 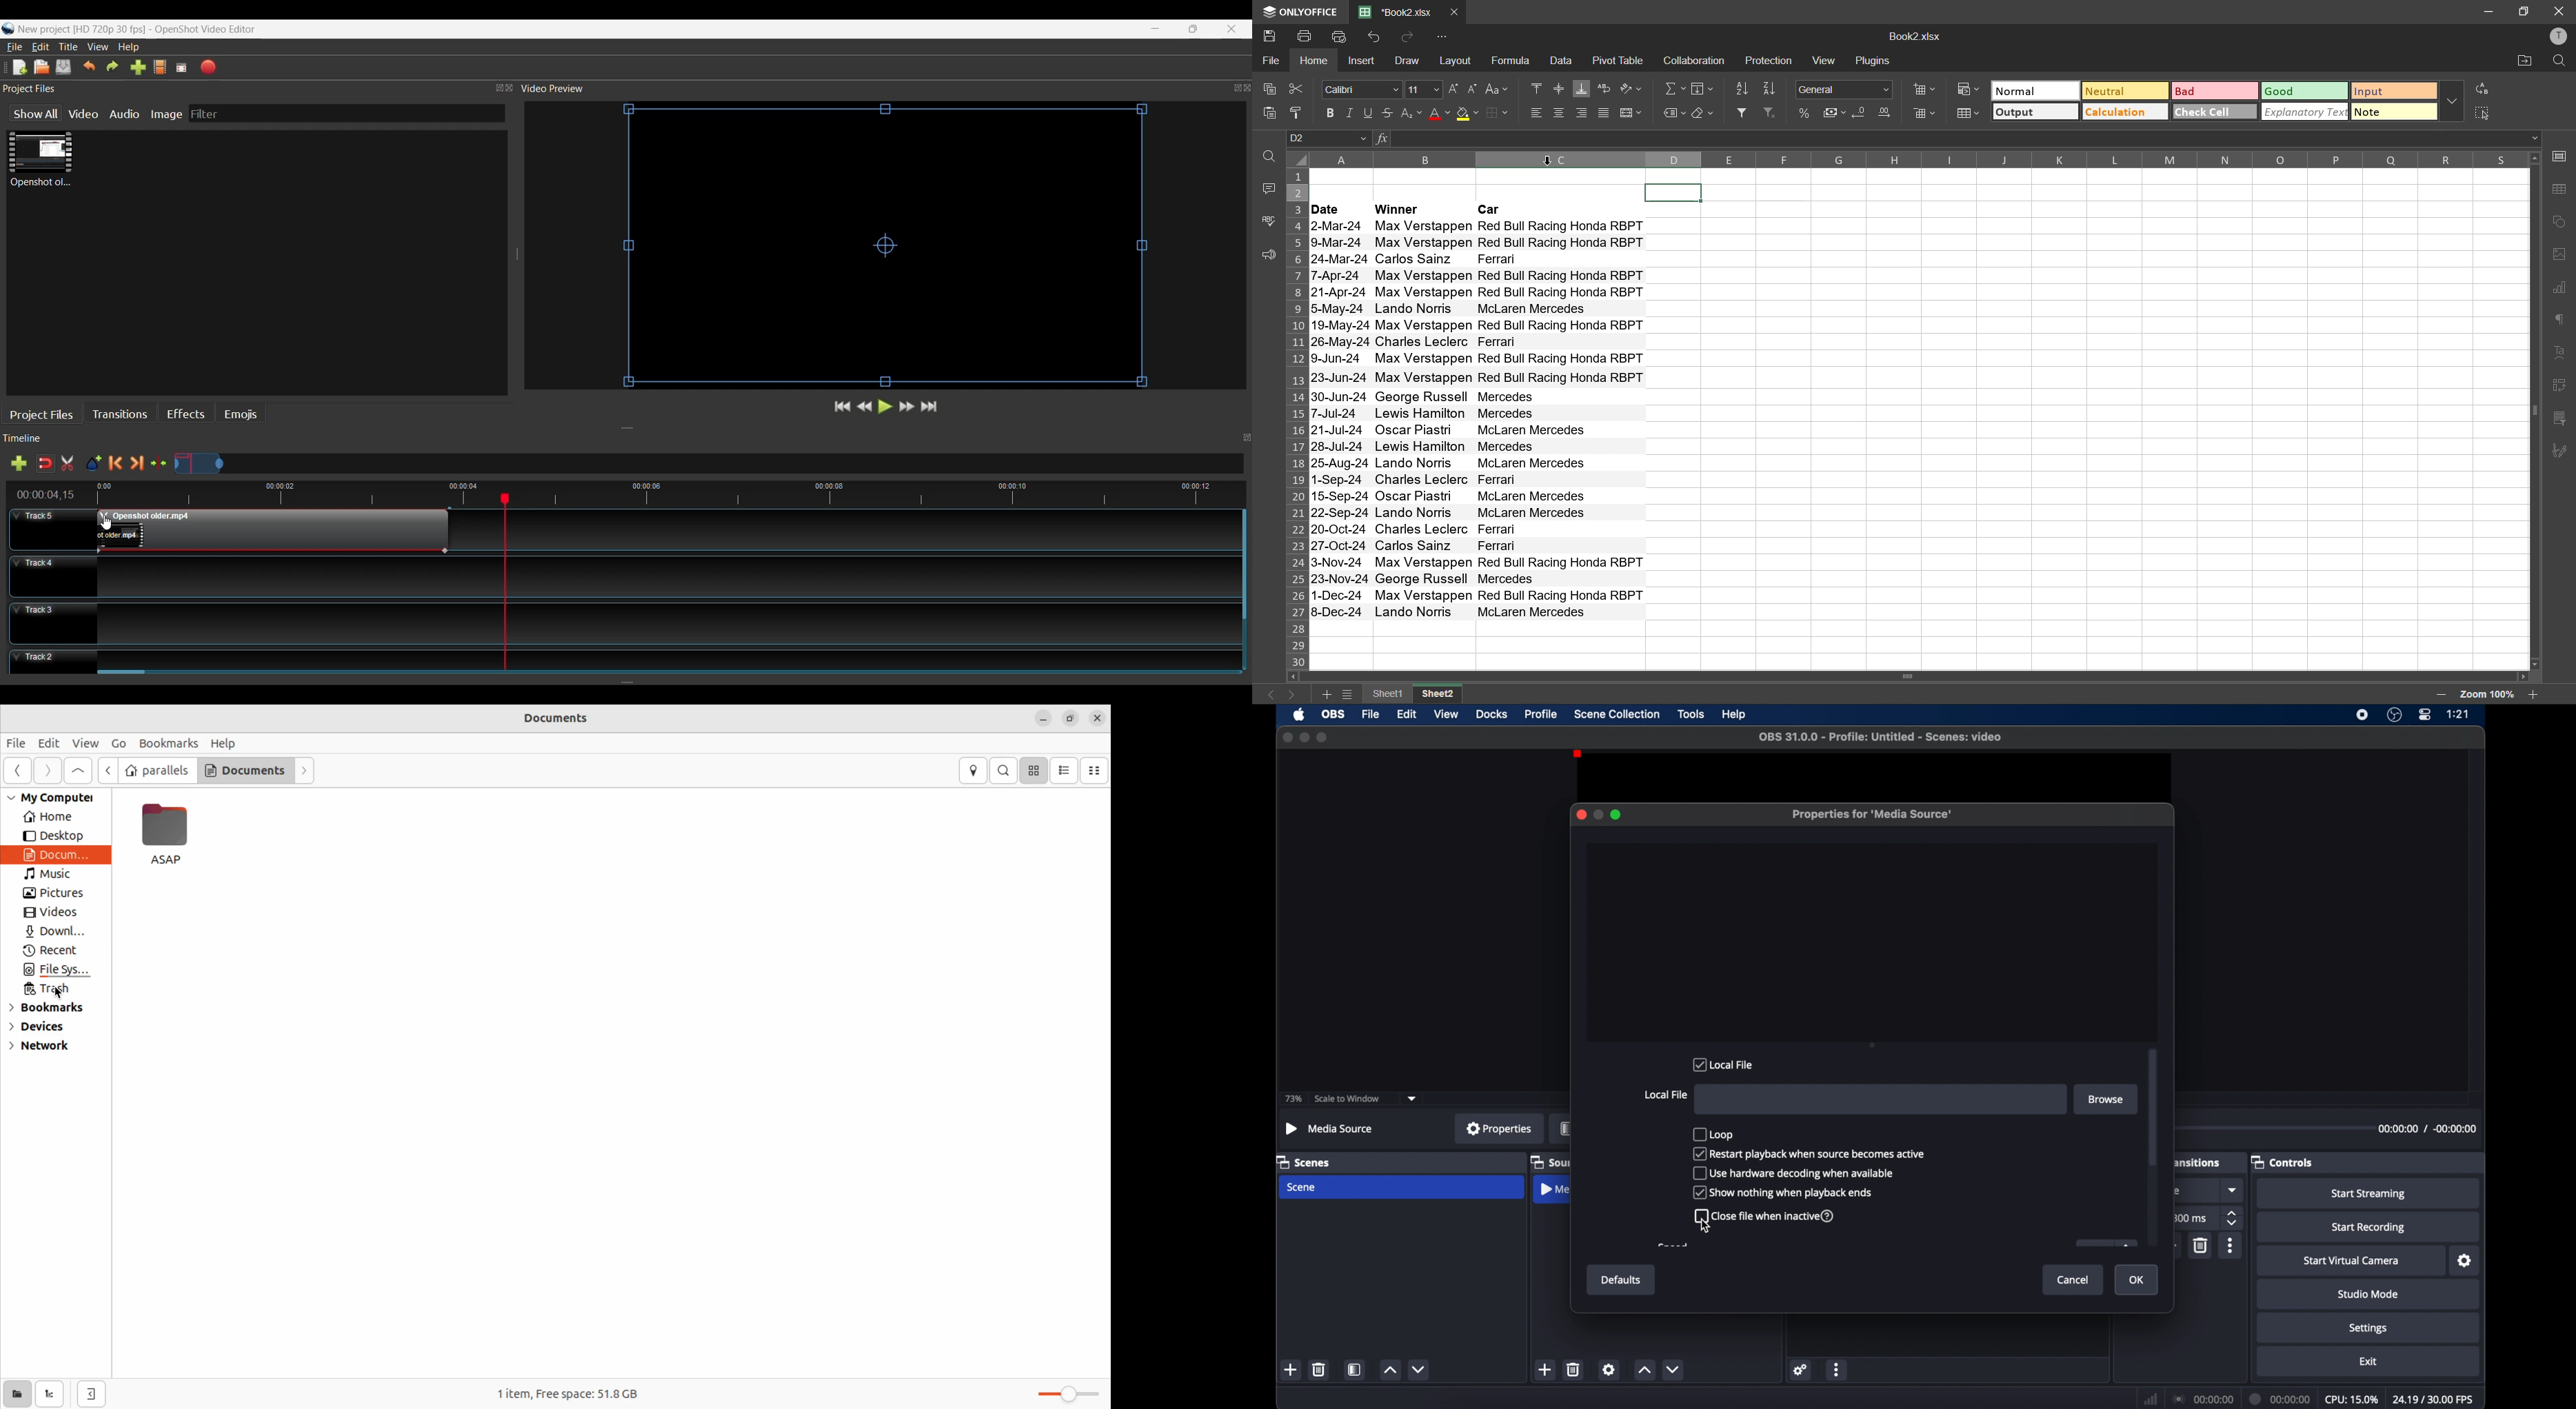 What do you see at coordinates (46, 1049) in the screenshot?
I see `network` at bounding box center [46, 1049].